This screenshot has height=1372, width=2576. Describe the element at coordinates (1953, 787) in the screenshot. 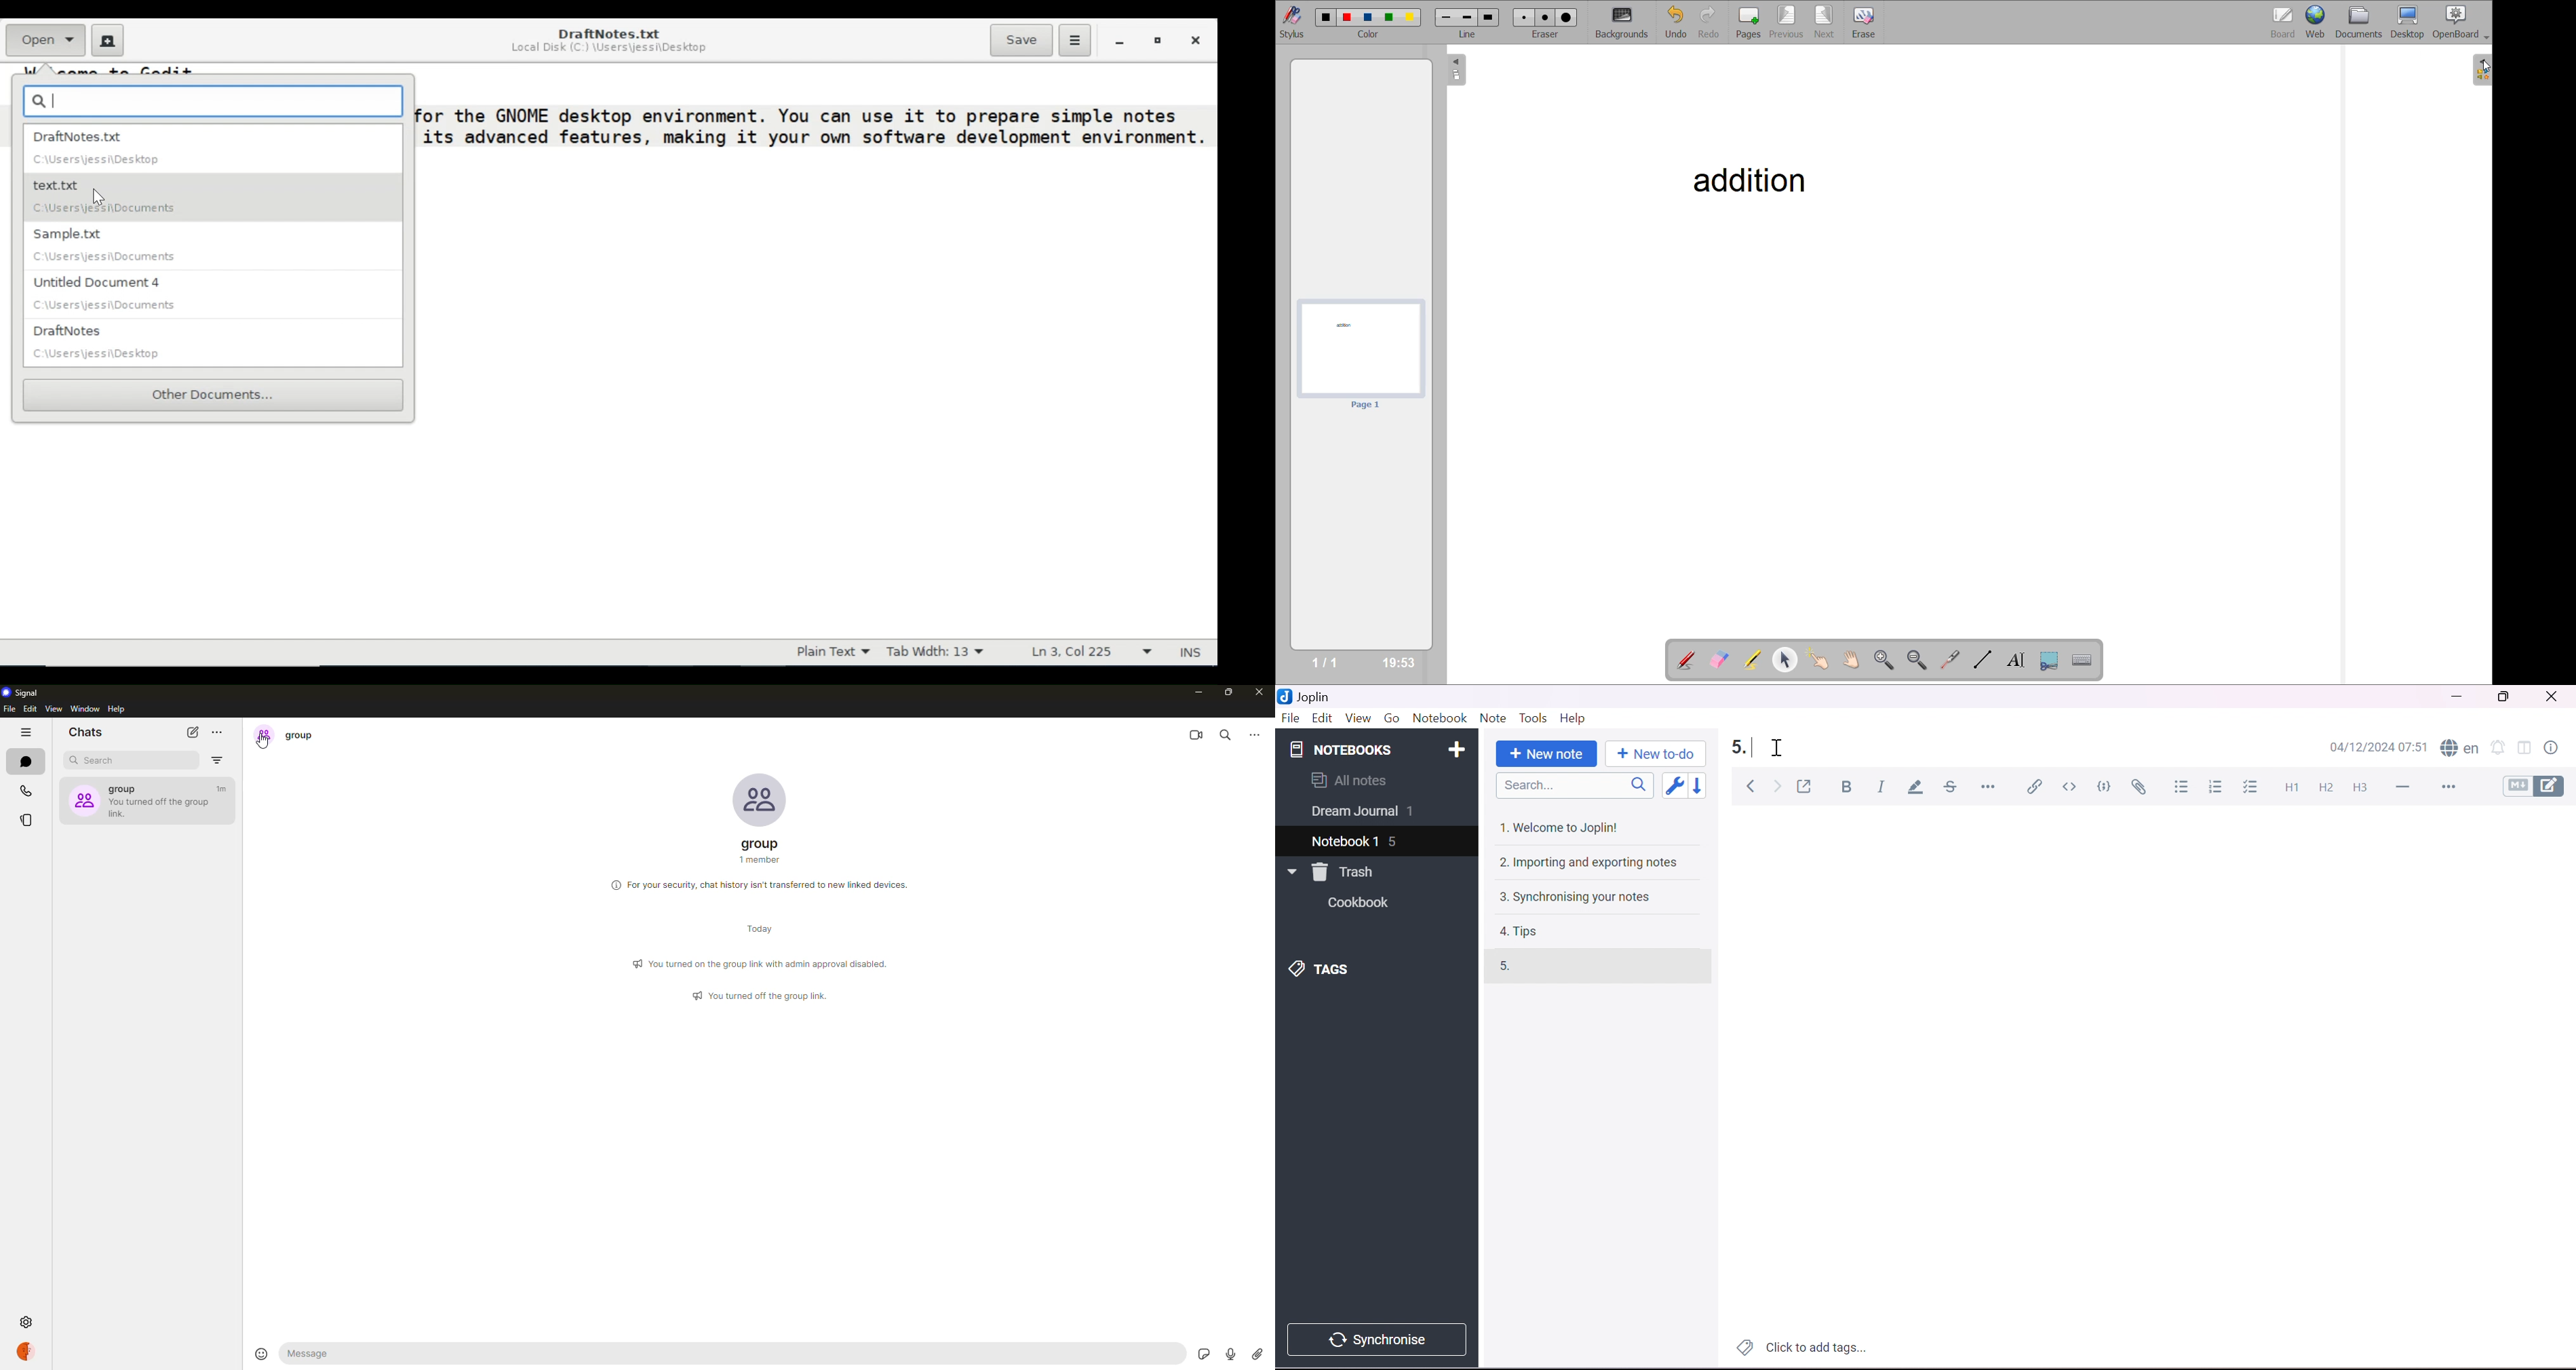

I see `Strikethrough` at that location.